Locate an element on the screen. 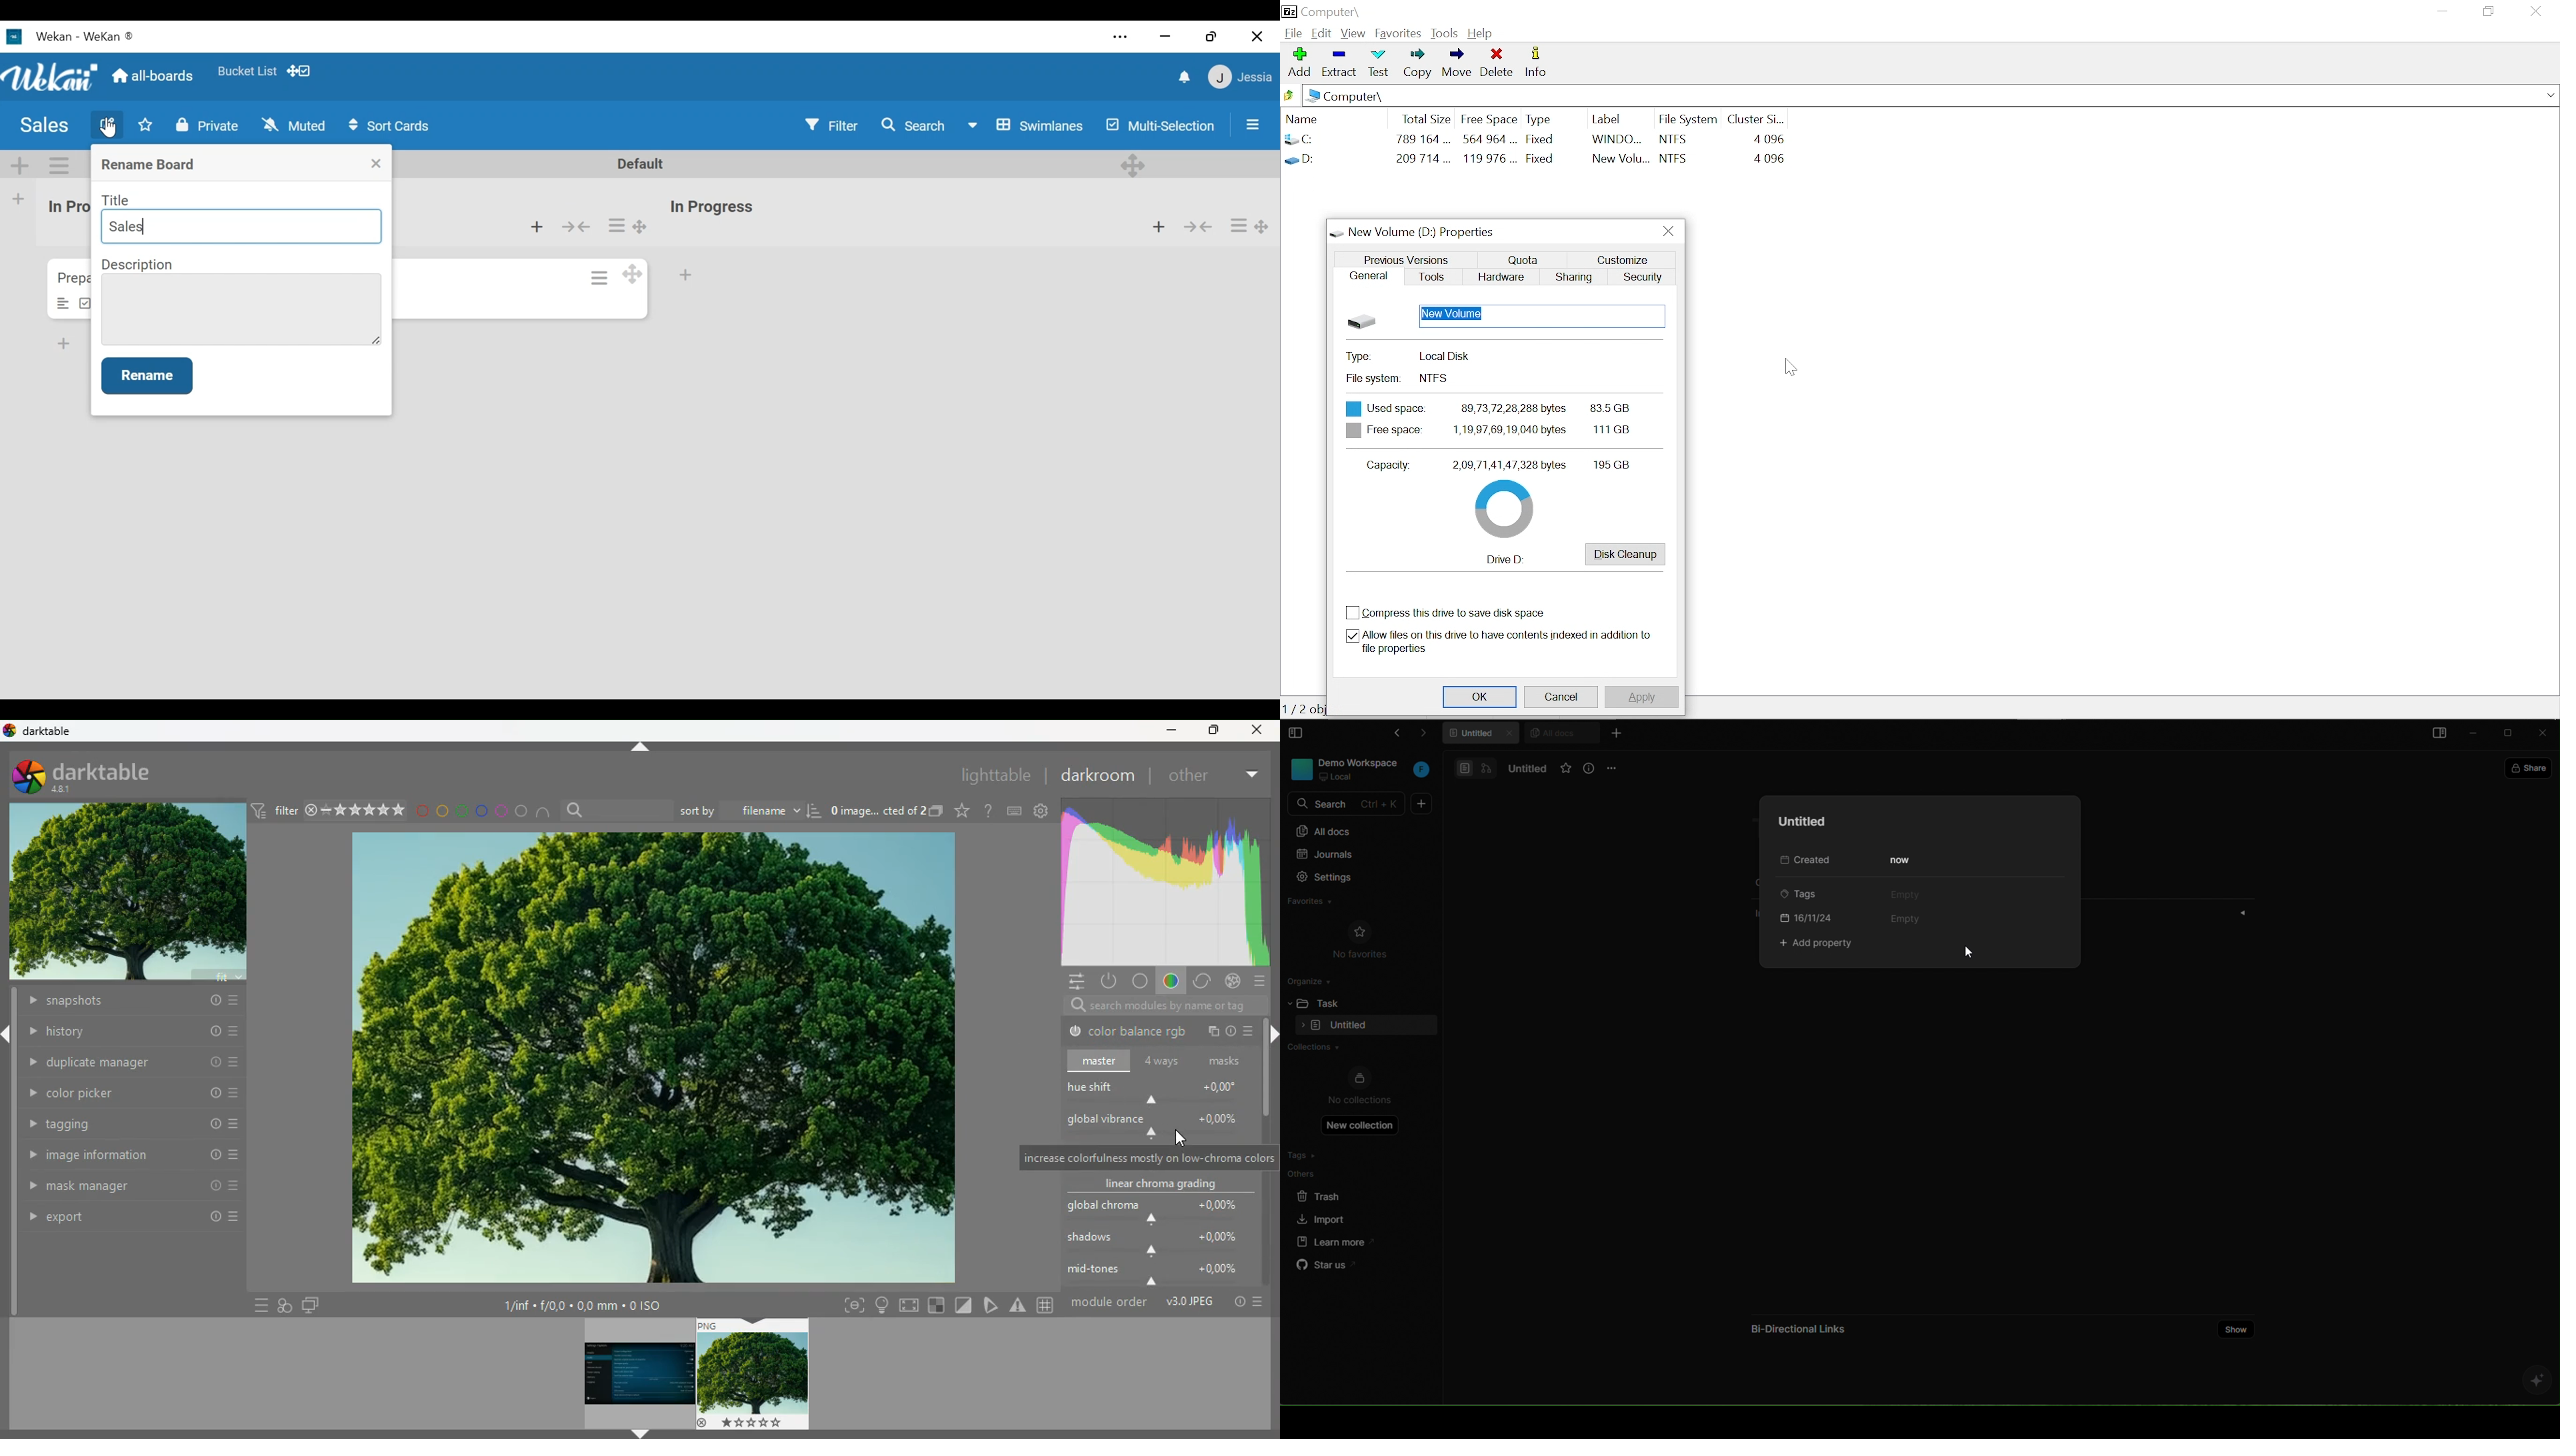  tags is located at coordinates (1805, 893).